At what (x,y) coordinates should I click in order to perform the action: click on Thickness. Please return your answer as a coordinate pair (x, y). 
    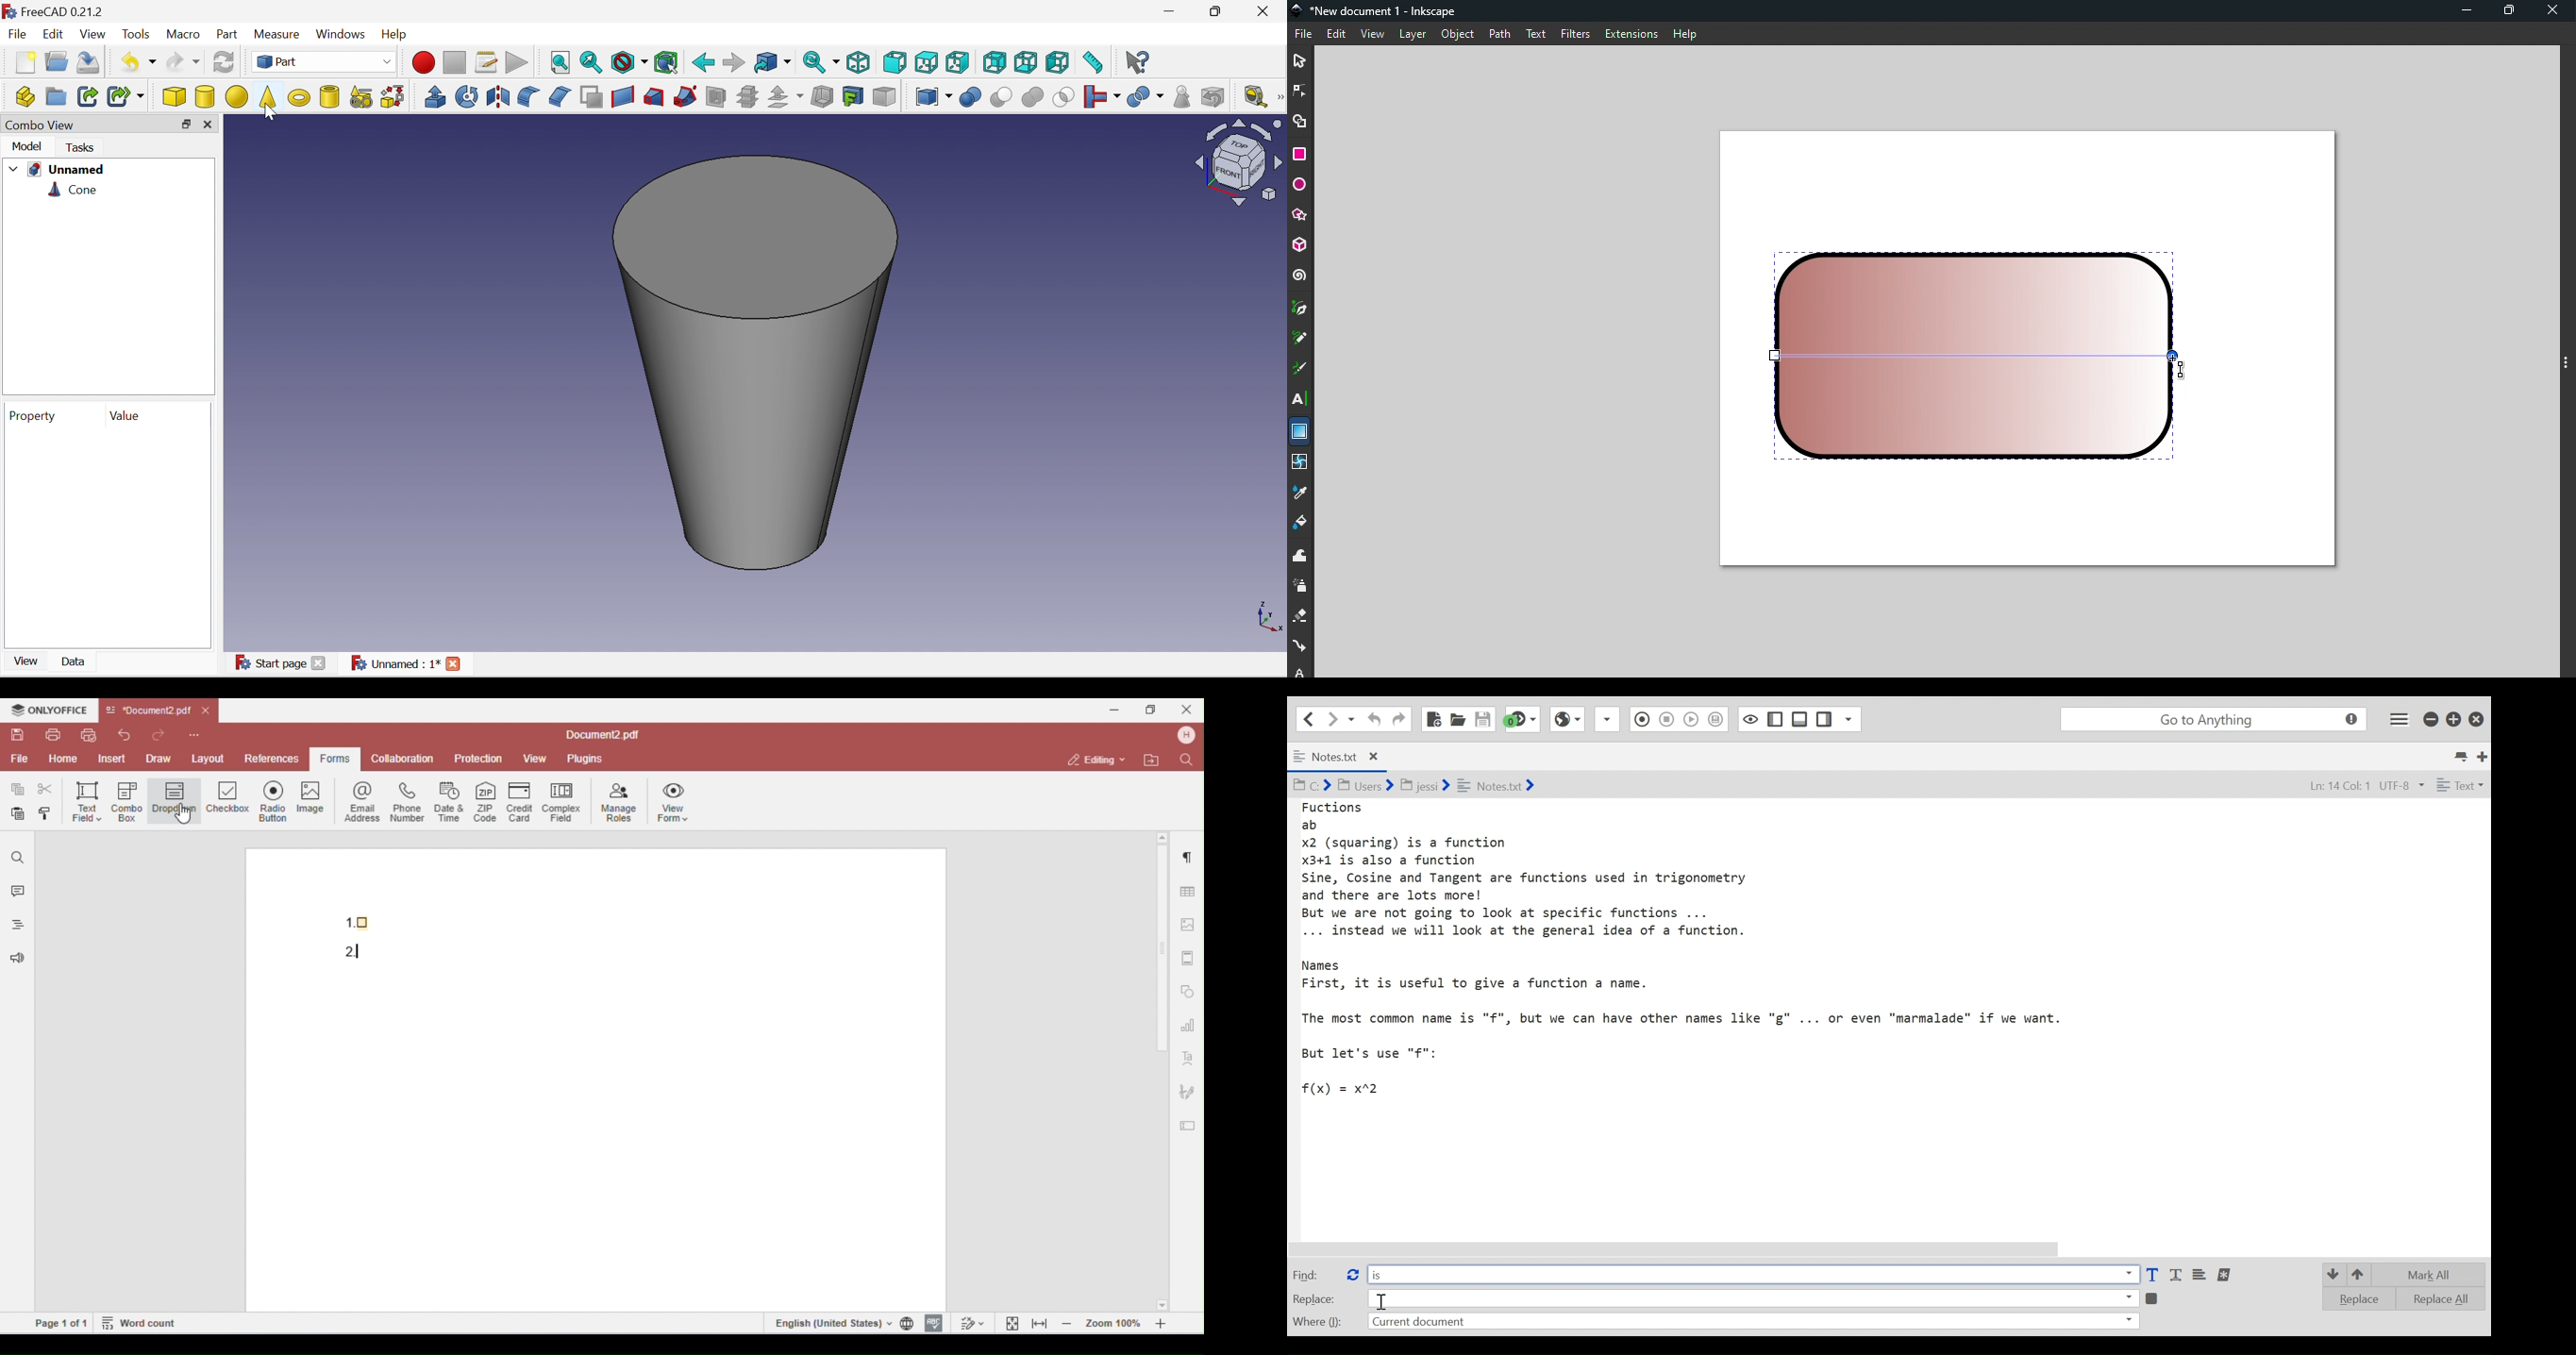
    Looking at the image, I should click on (821, 97).